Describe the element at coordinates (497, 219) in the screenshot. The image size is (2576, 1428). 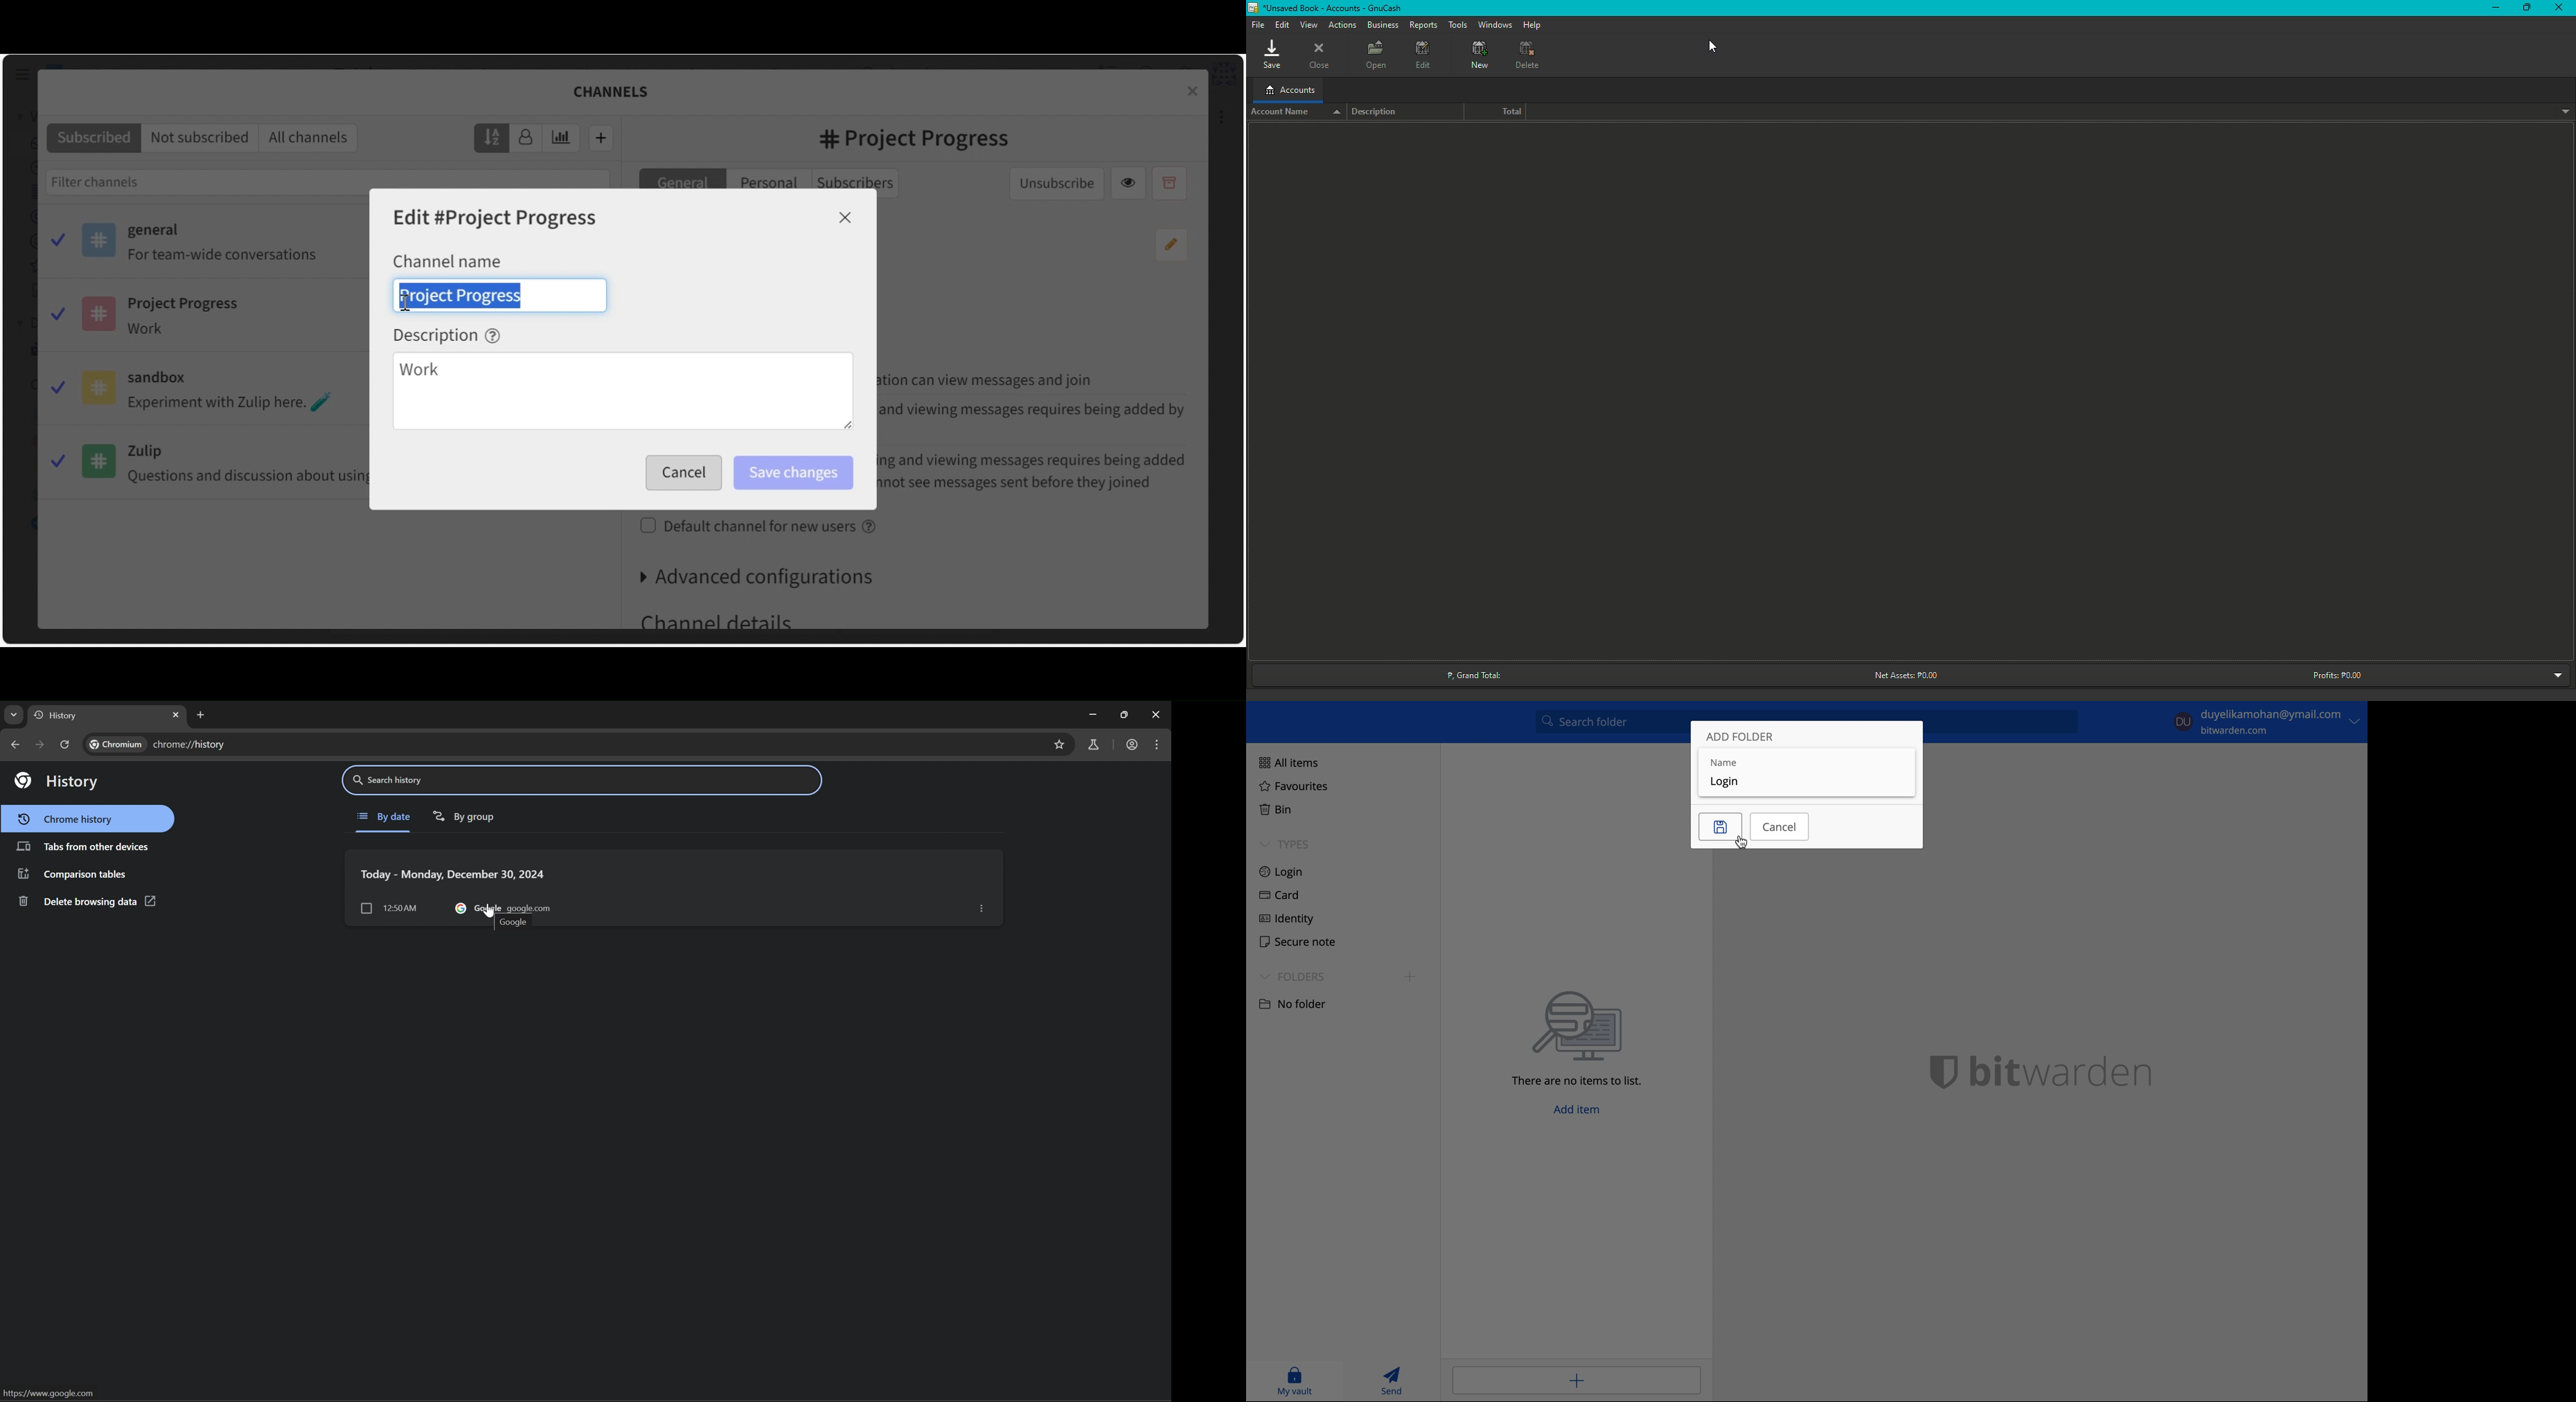
I see `Edit Channel` at that location.